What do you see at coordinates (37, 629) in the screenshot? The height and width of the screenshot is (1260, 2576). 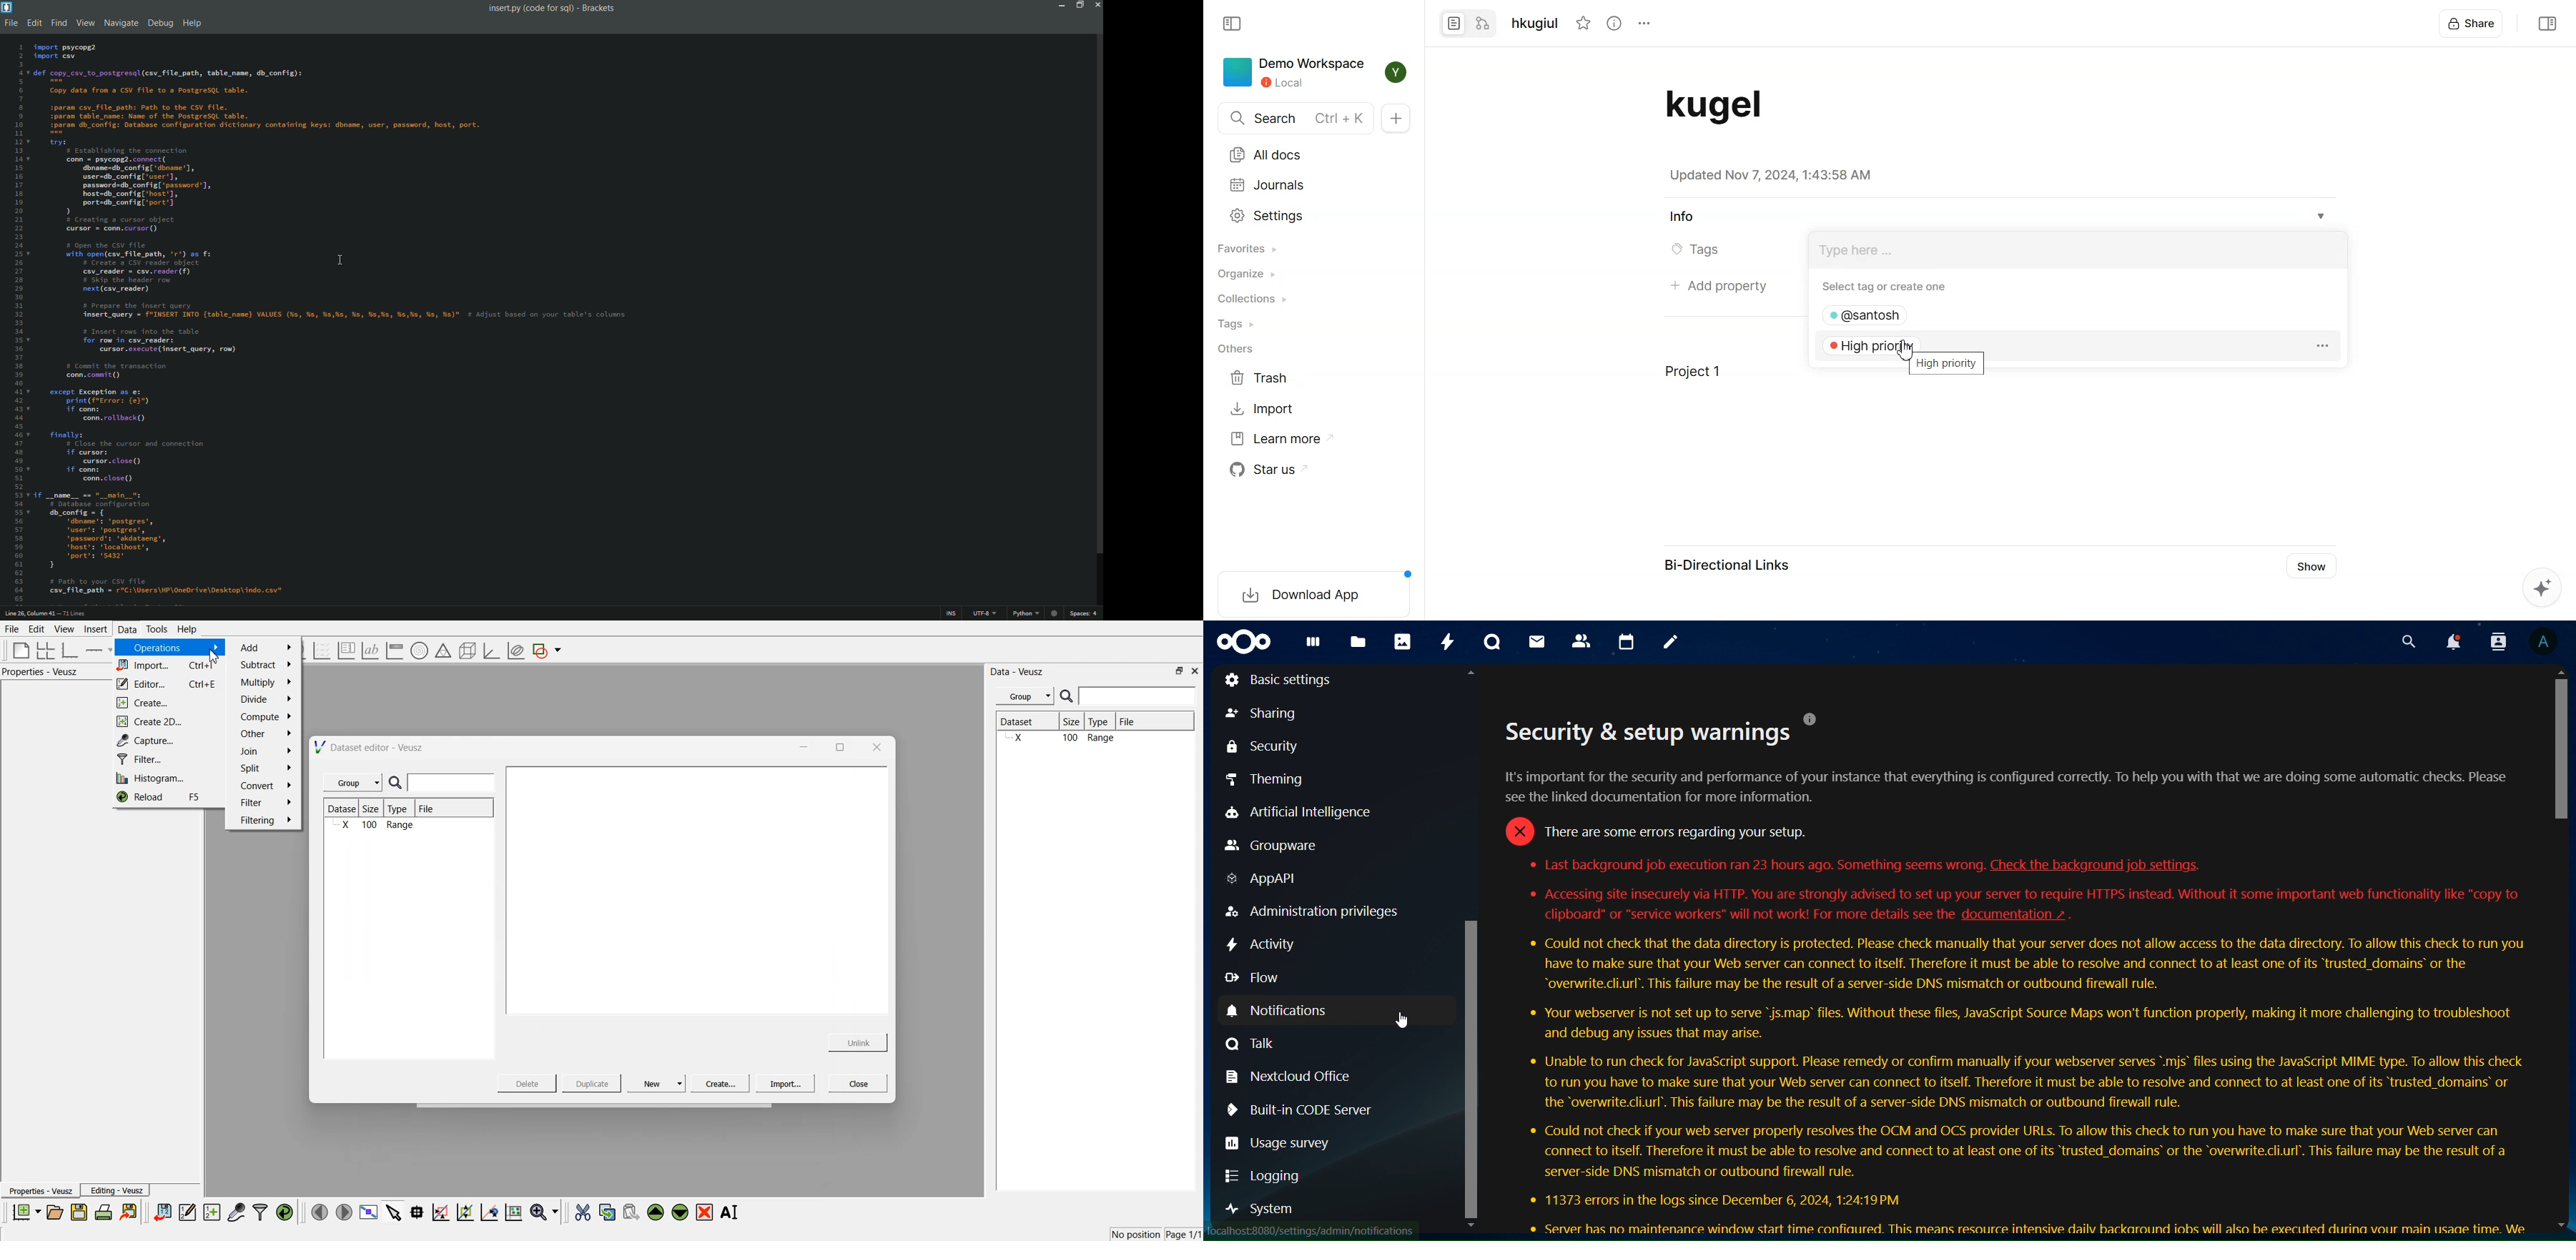 I see `Edit` at bounding box center [37, 629].